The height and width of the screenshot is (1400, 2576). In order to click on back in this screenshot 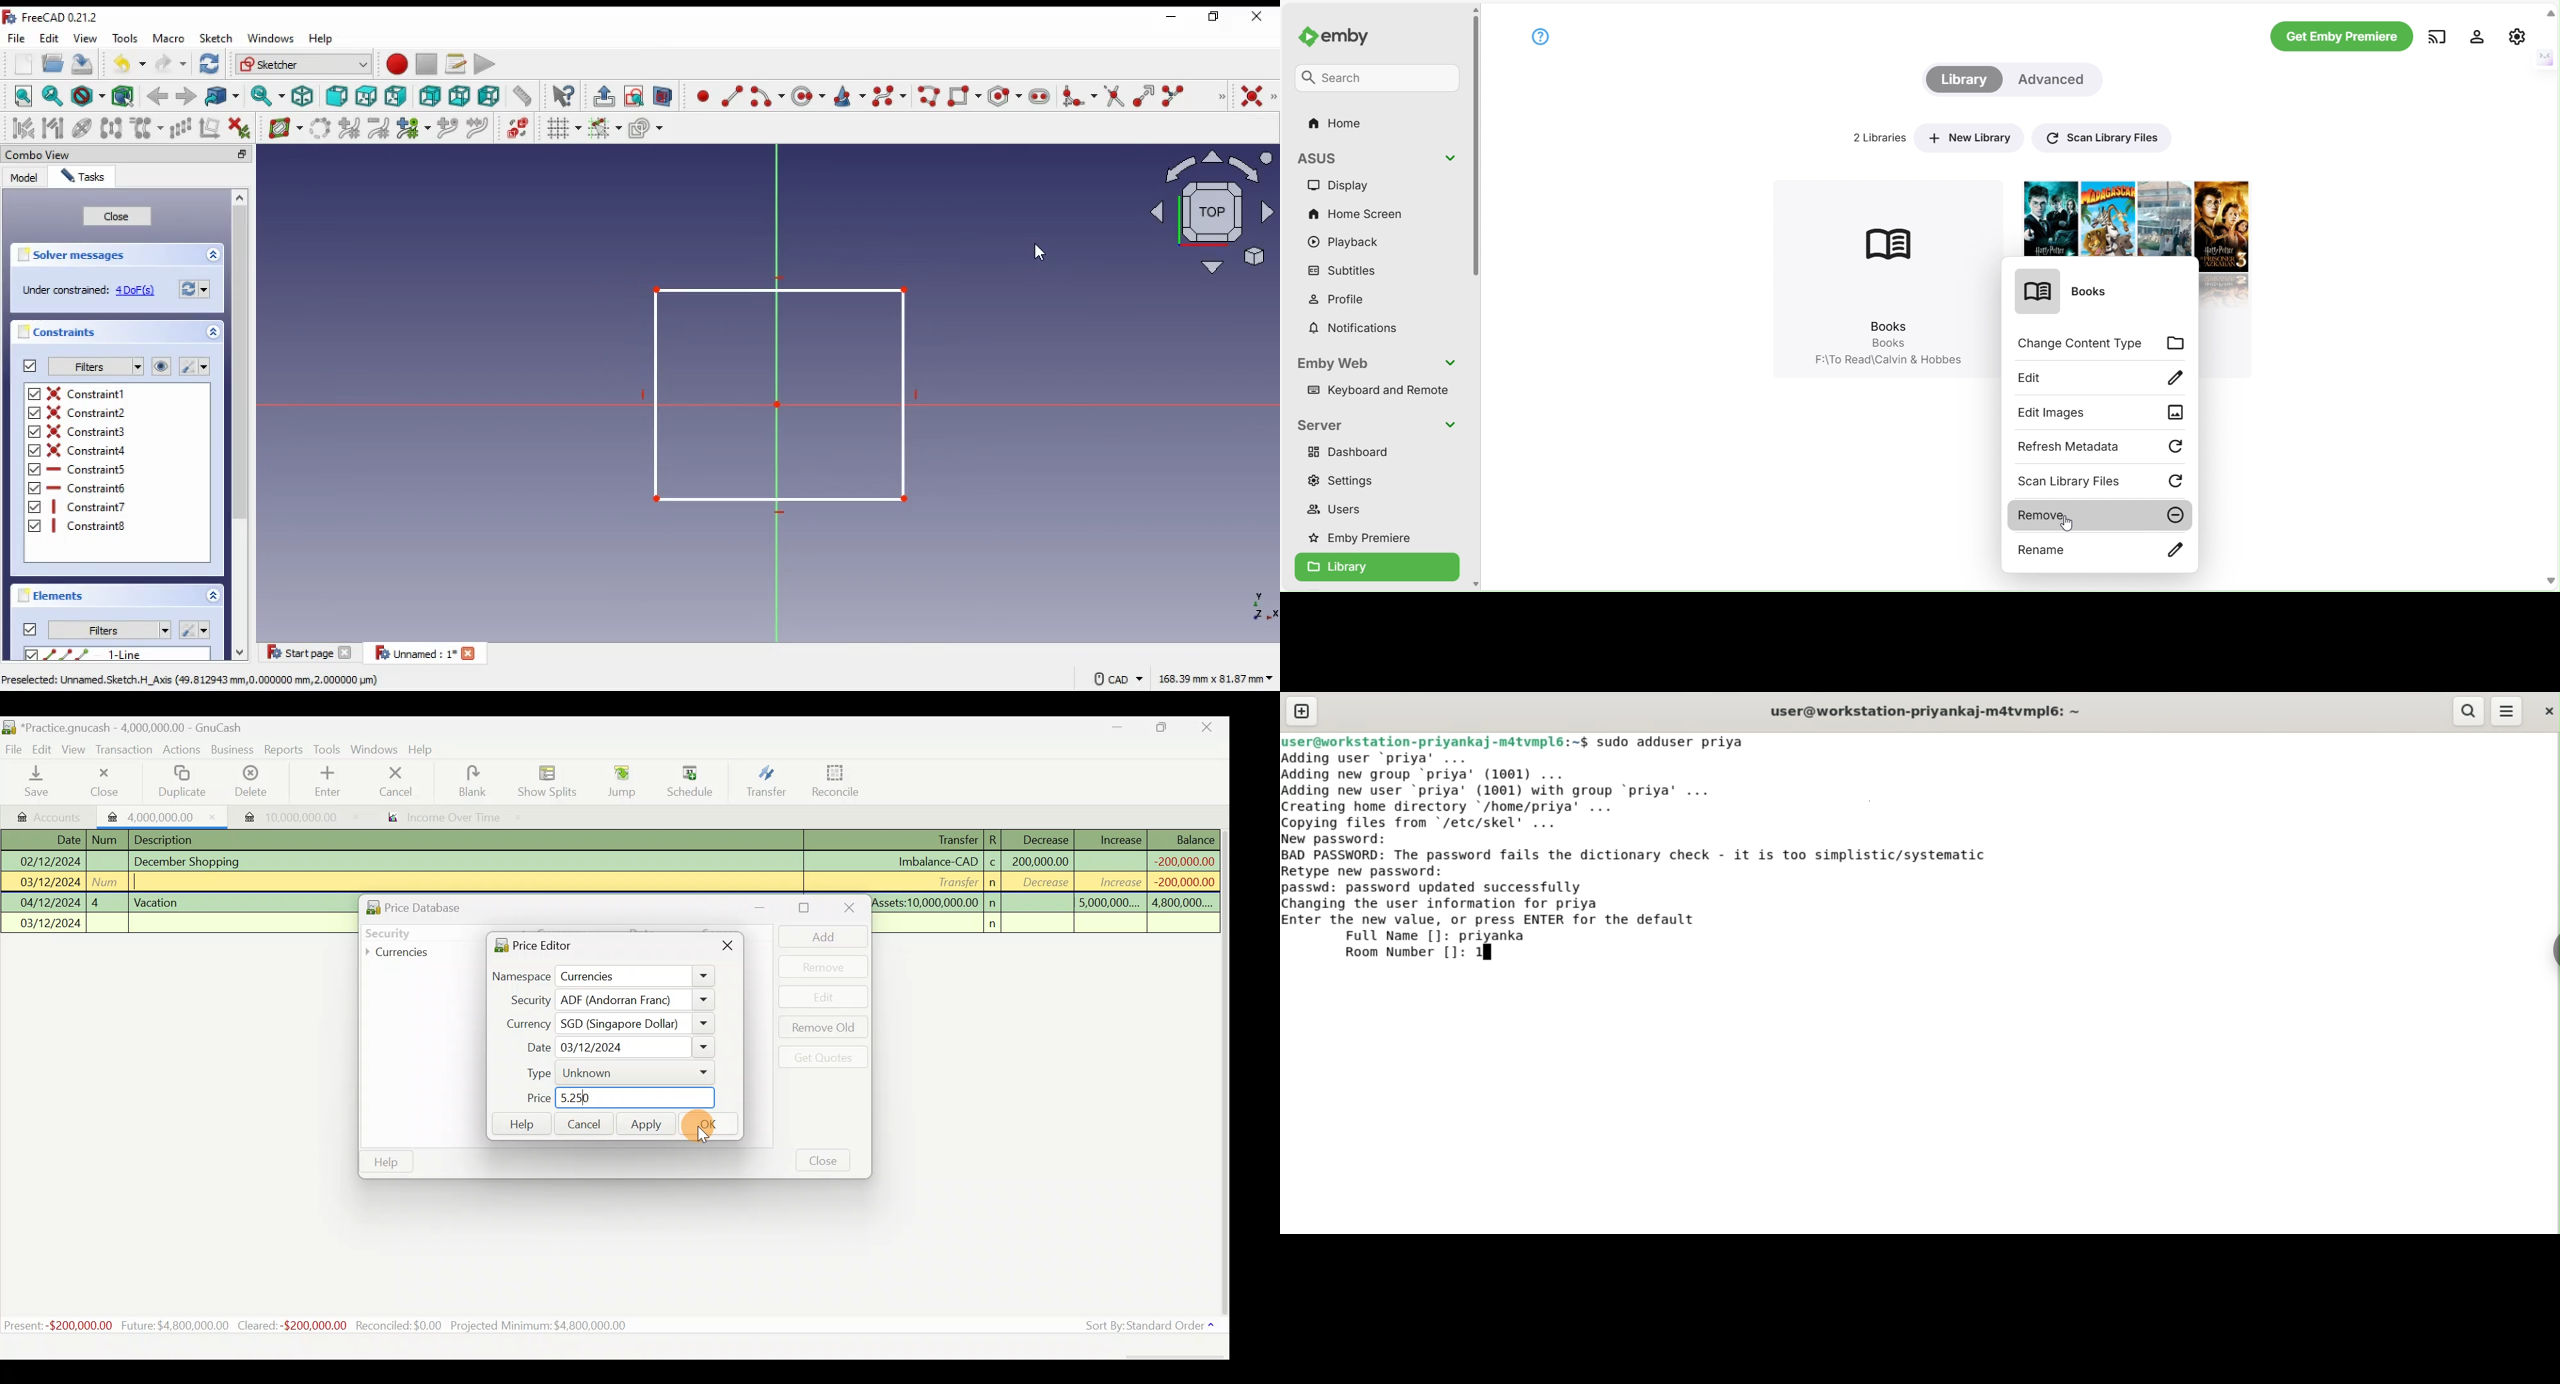, I will do `click(159, 98)`.